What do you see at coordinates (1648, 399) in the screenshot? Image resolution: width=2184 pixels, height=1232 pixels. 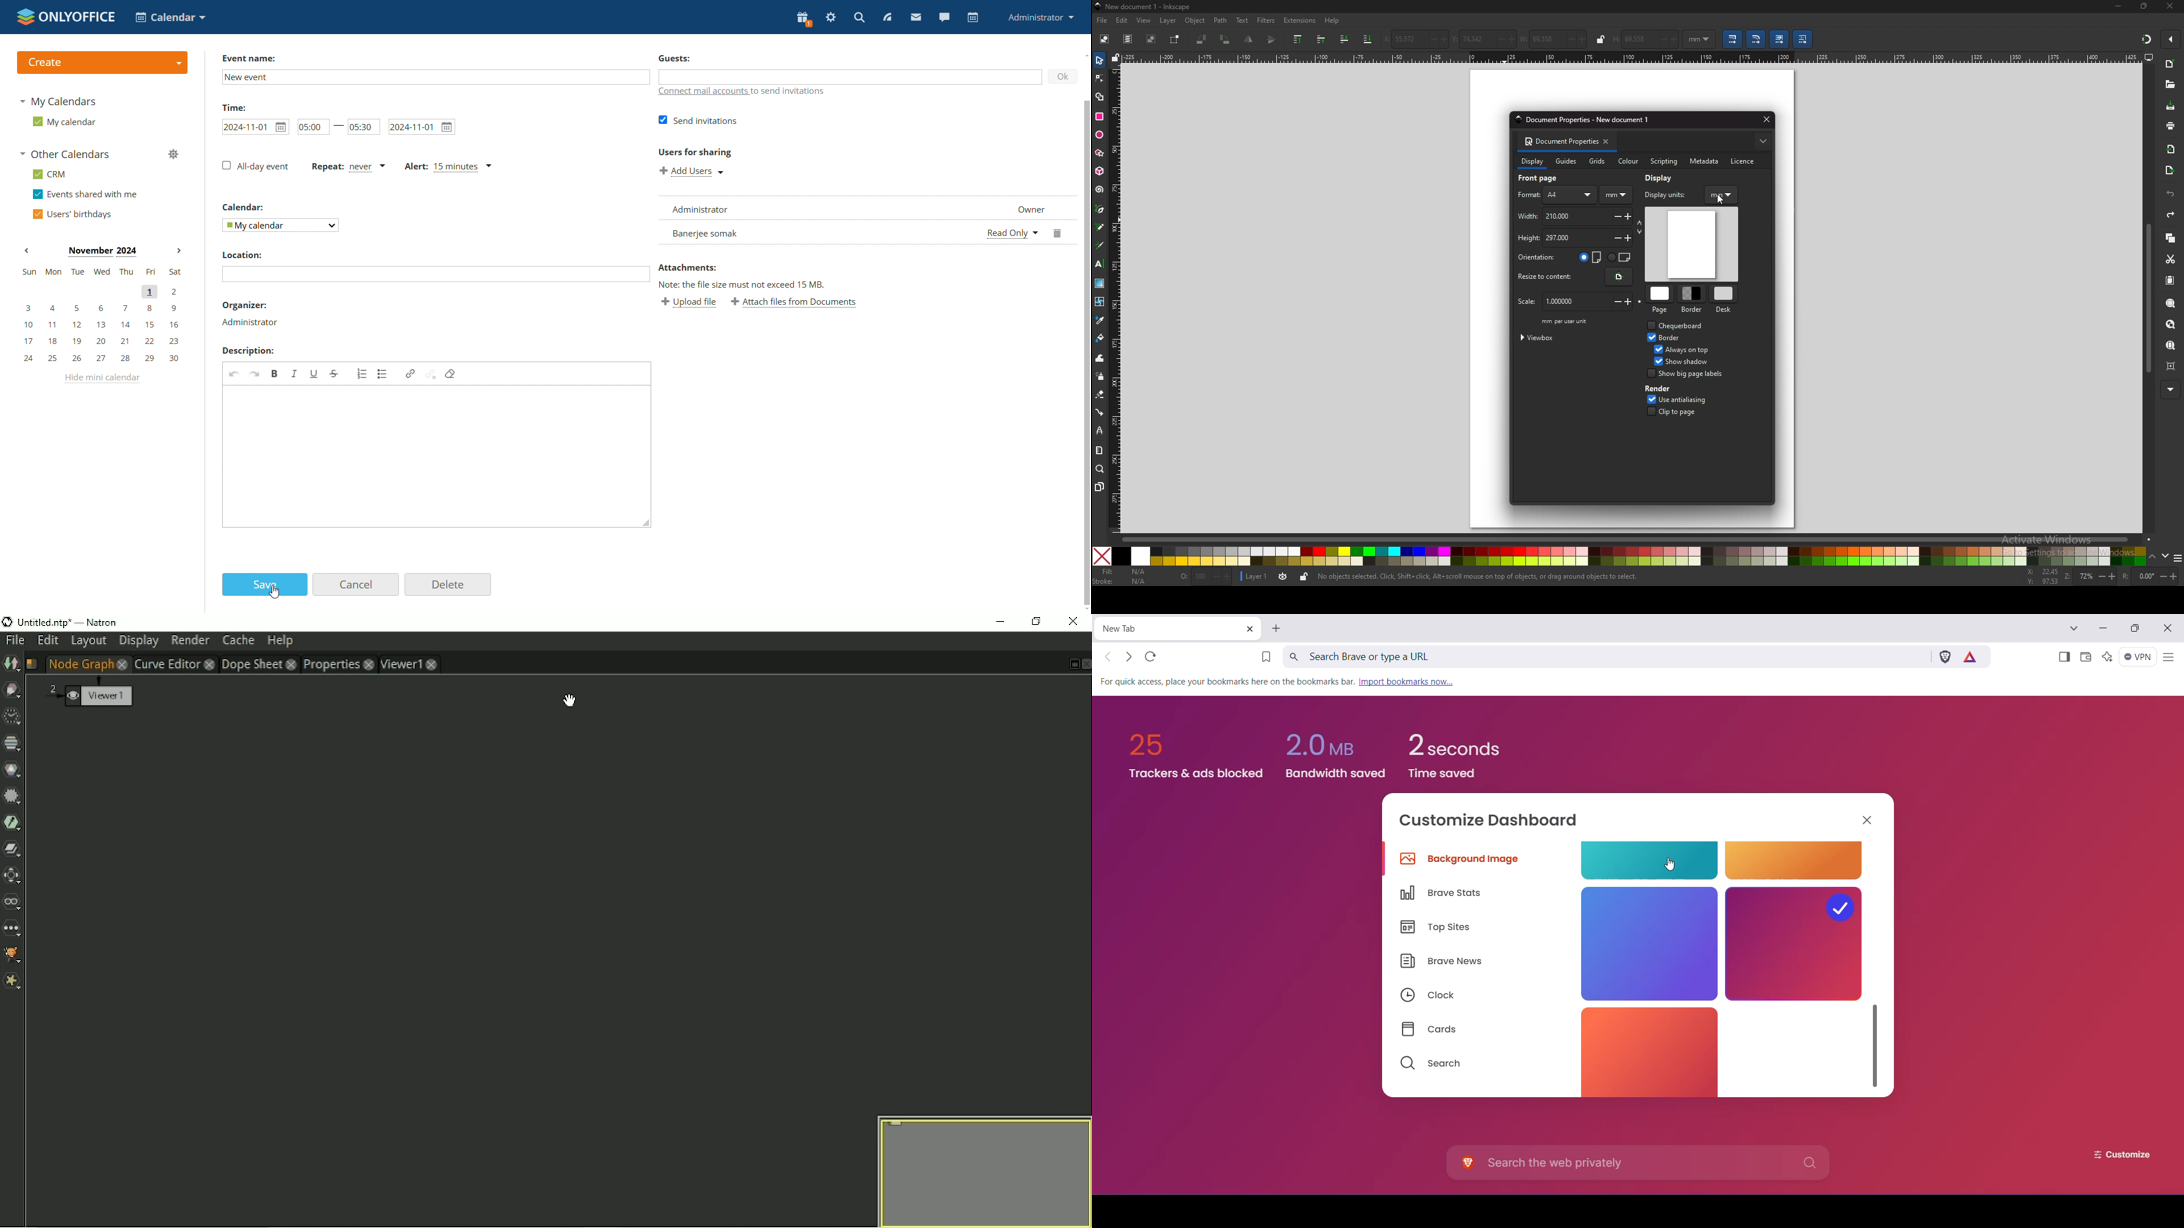 I see `Checkbox` at bounding box center [1648, 399].